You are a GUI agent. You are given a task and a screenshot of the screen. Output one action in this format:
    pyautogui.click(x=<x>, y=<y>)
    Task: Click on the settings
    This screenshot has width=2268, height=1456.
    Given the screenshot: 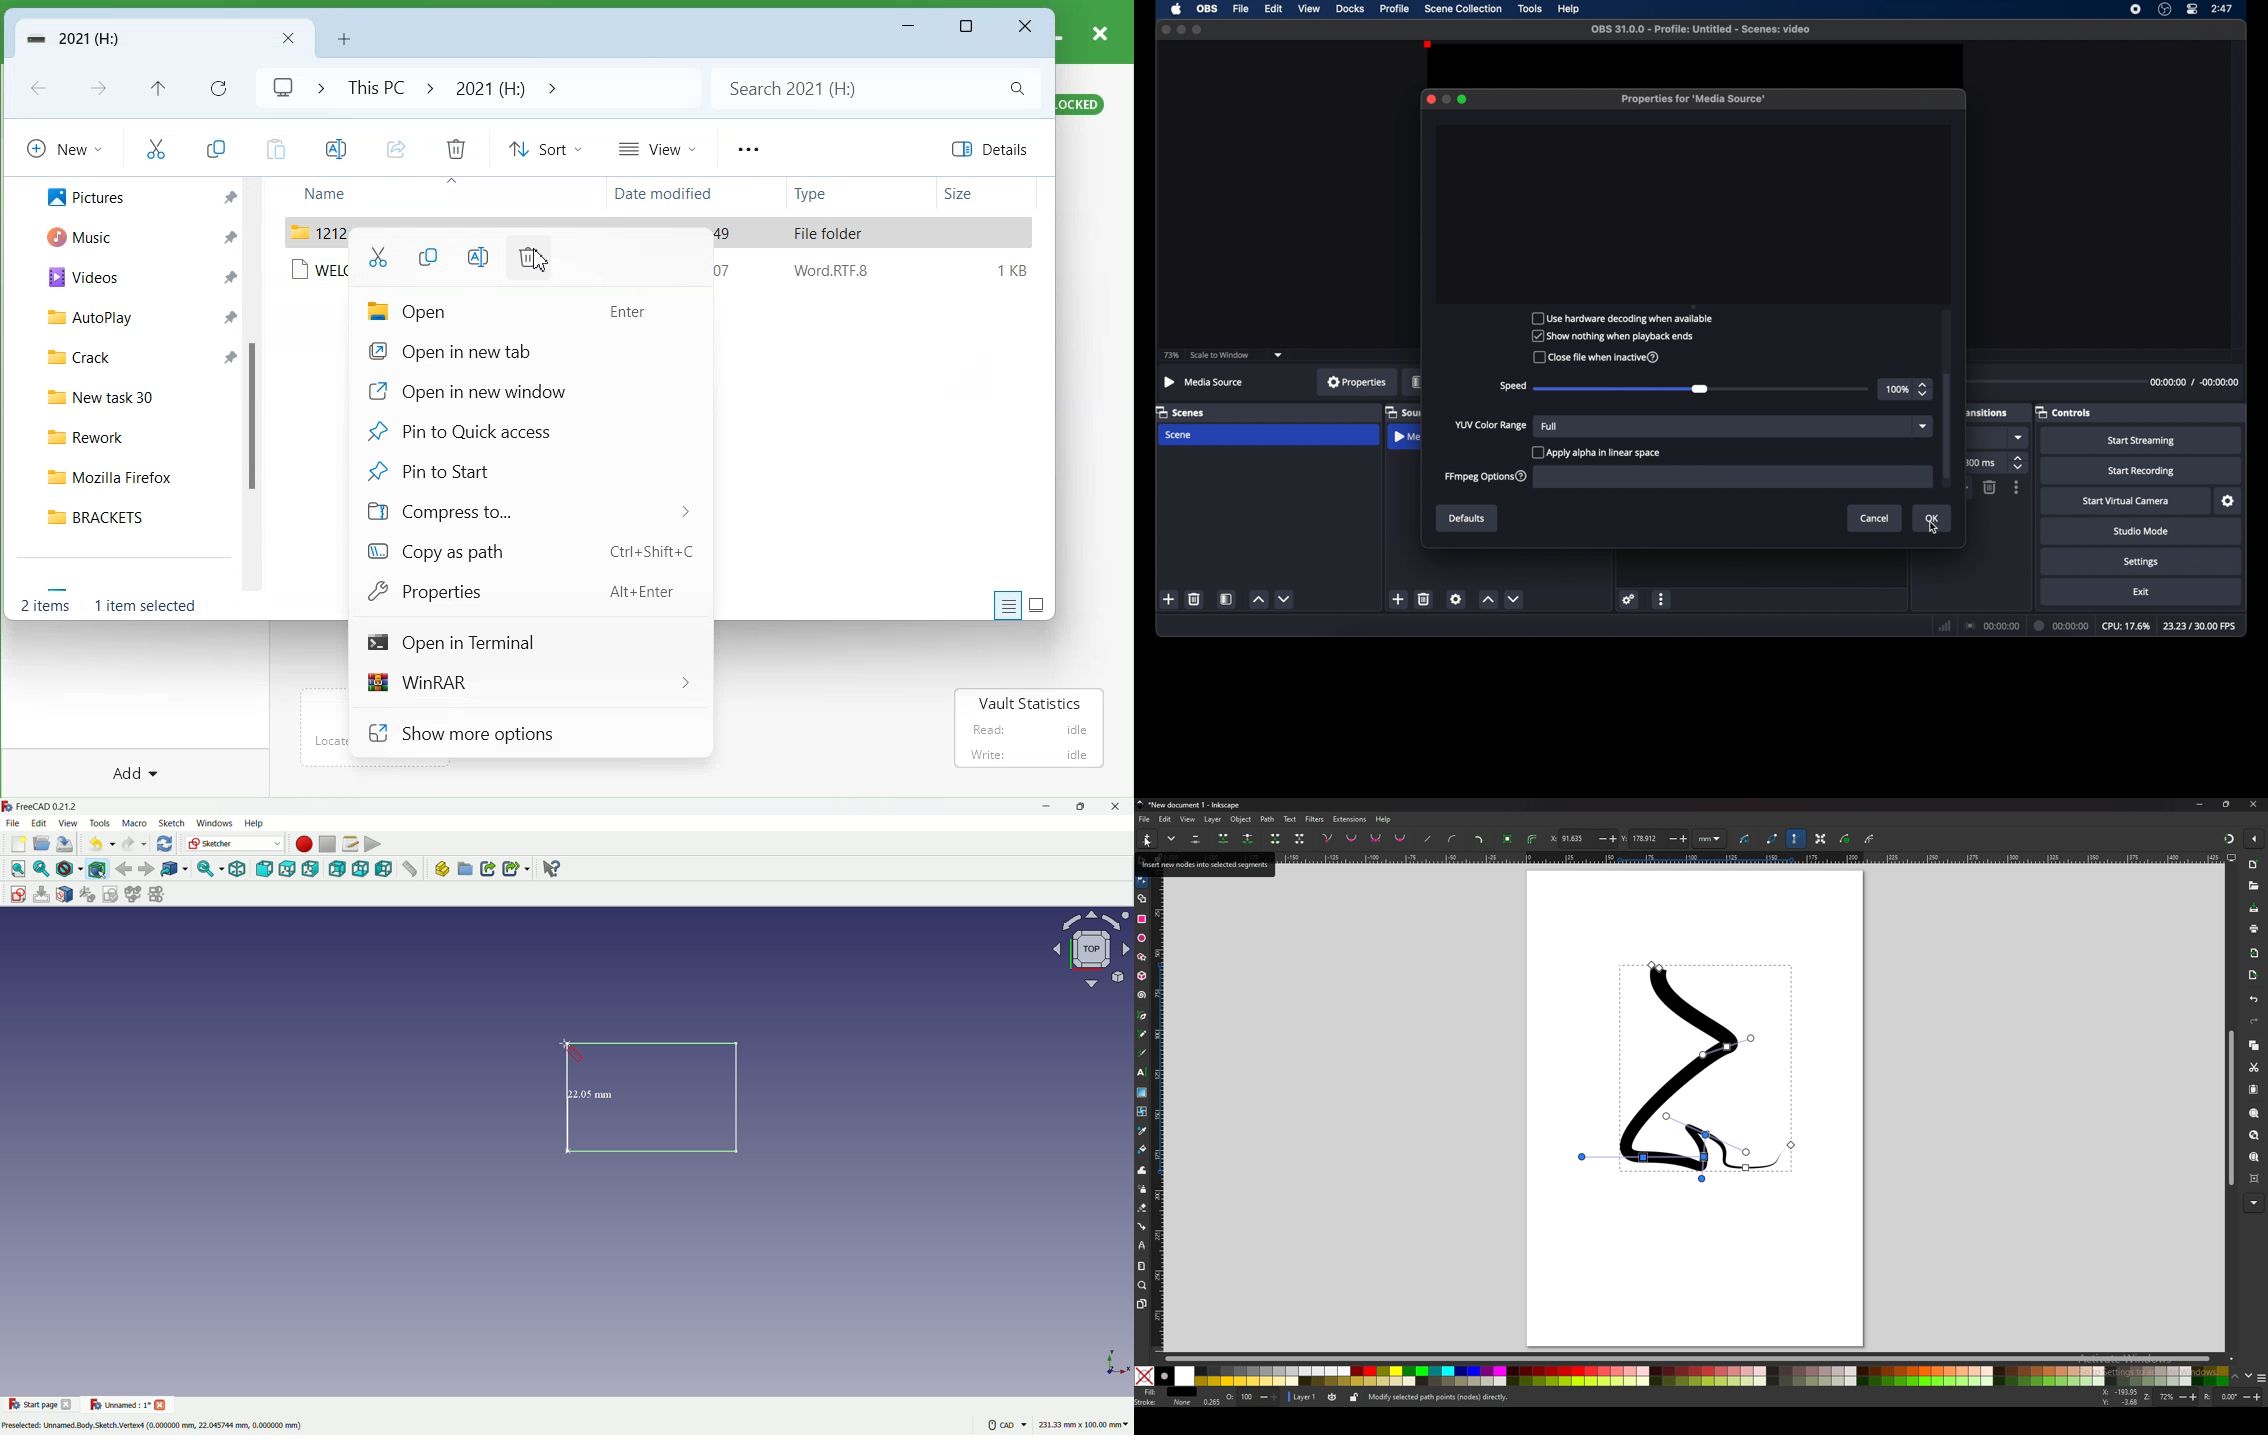 What is the action you would take?
    pyautogui.click(x=1456, y=599)
    